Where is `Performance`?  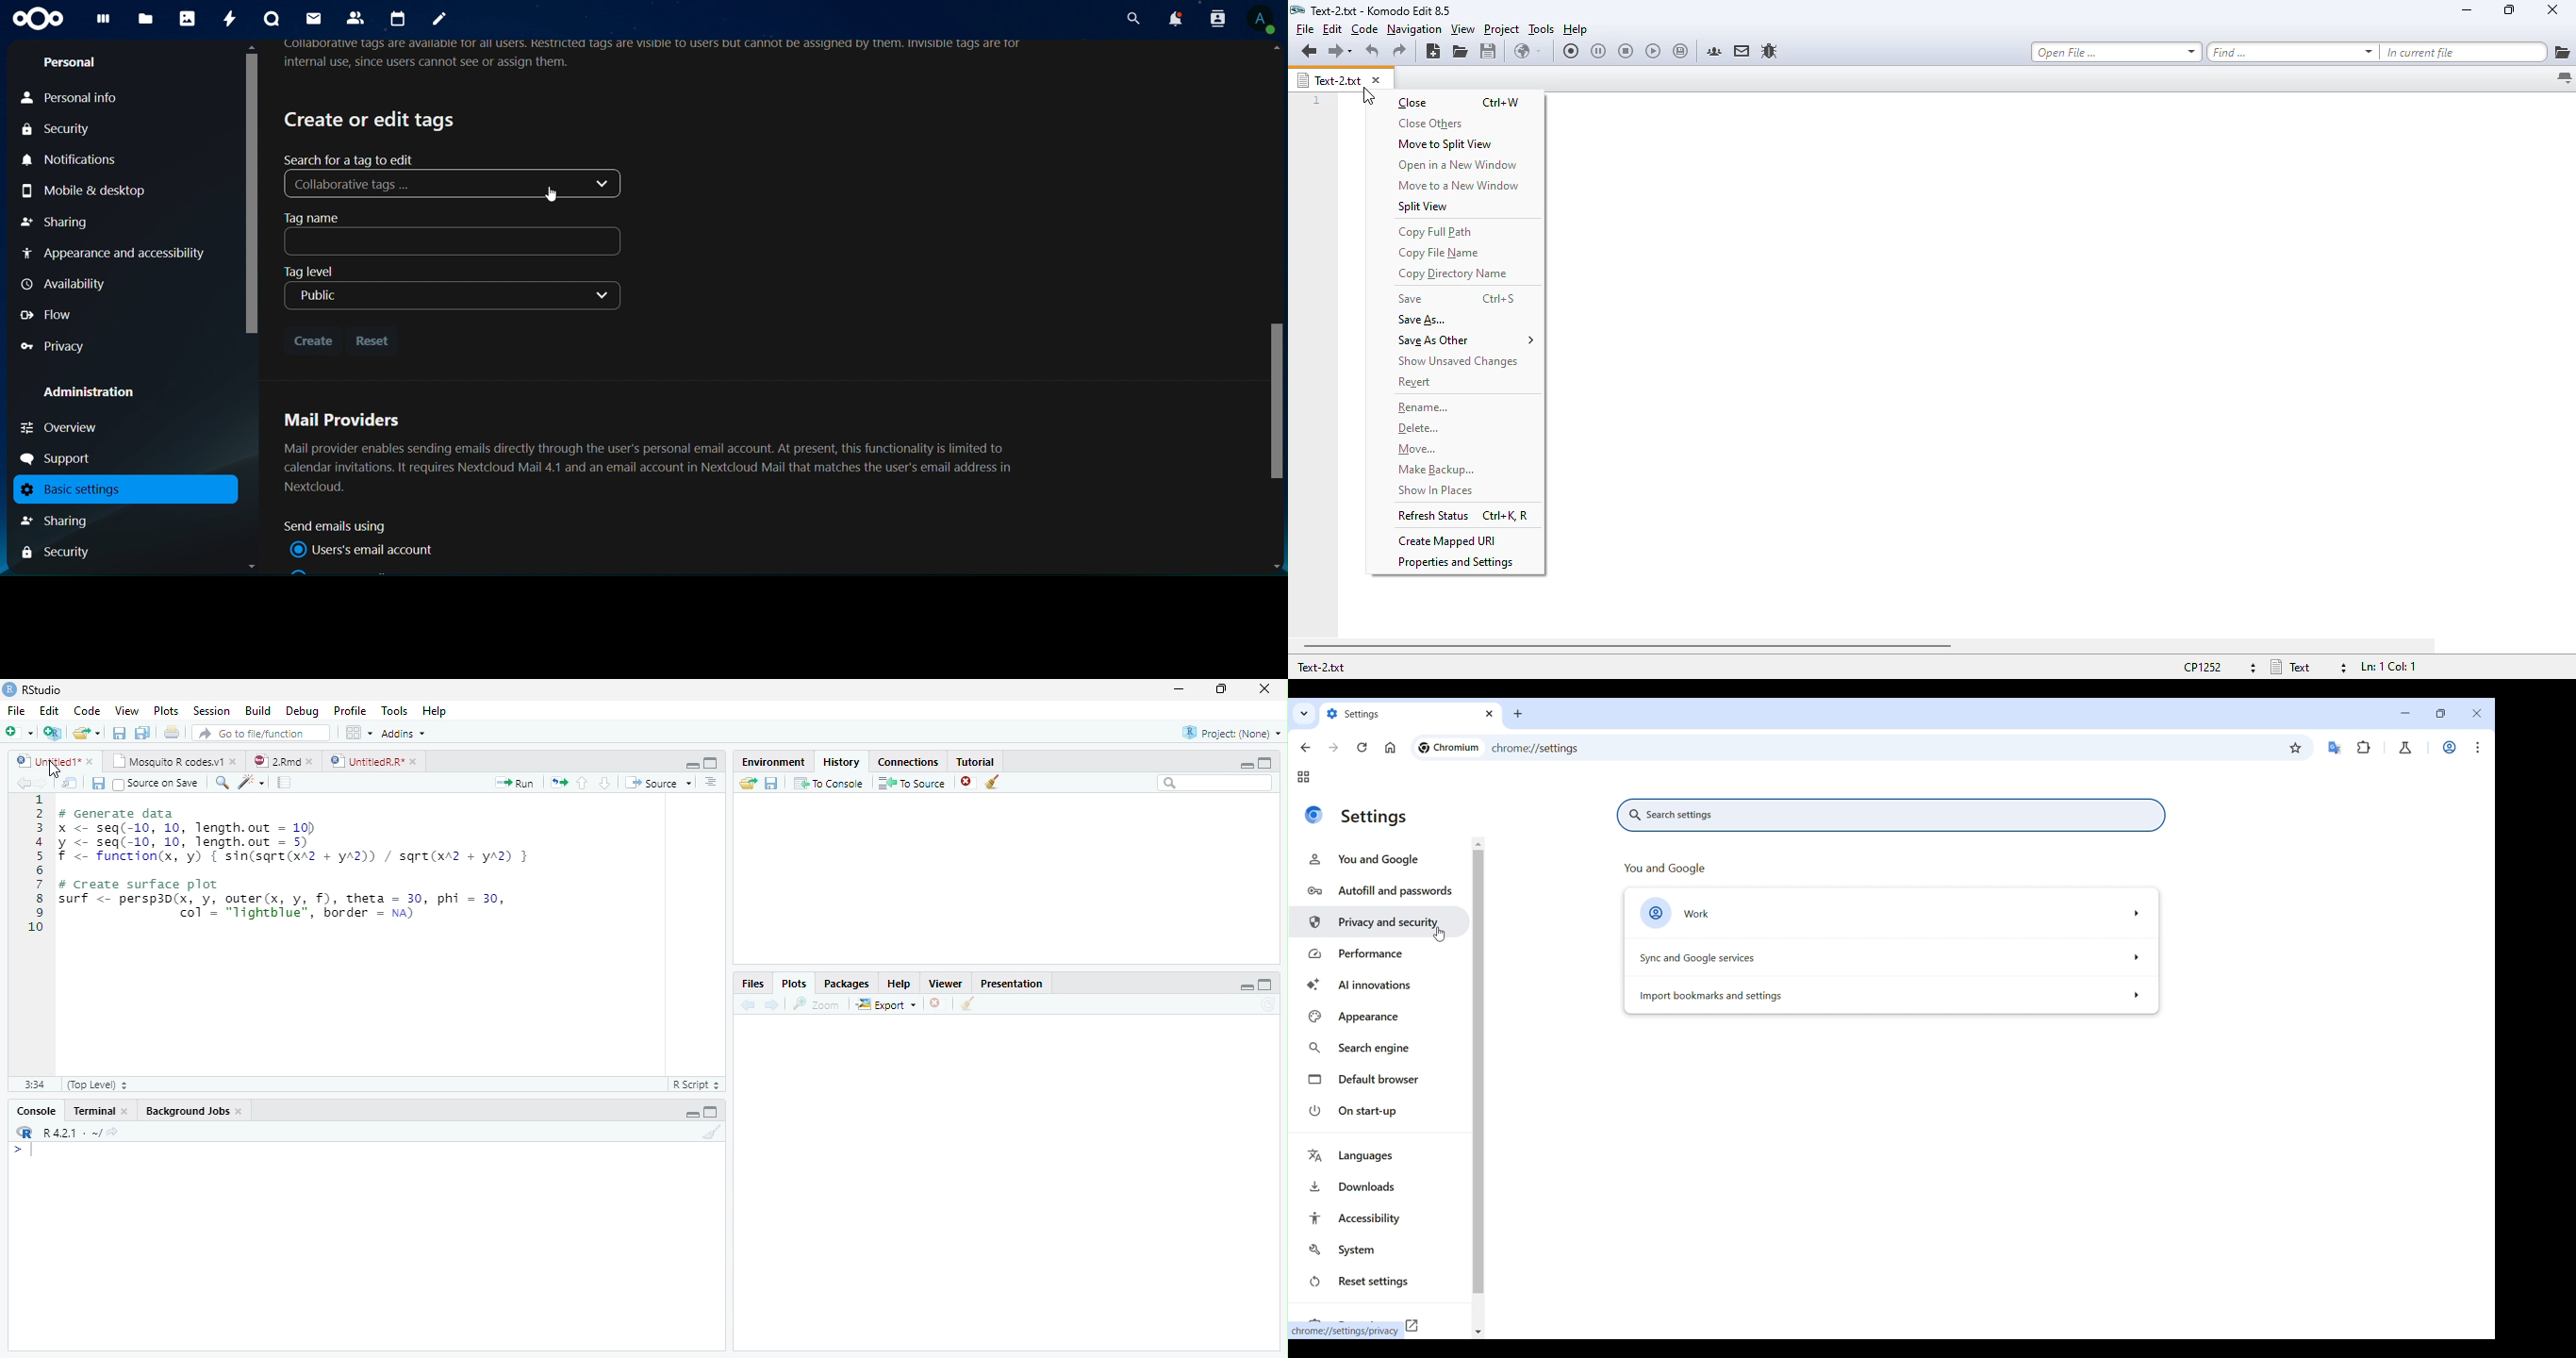
Performance is located at coordinates (1380, 954).